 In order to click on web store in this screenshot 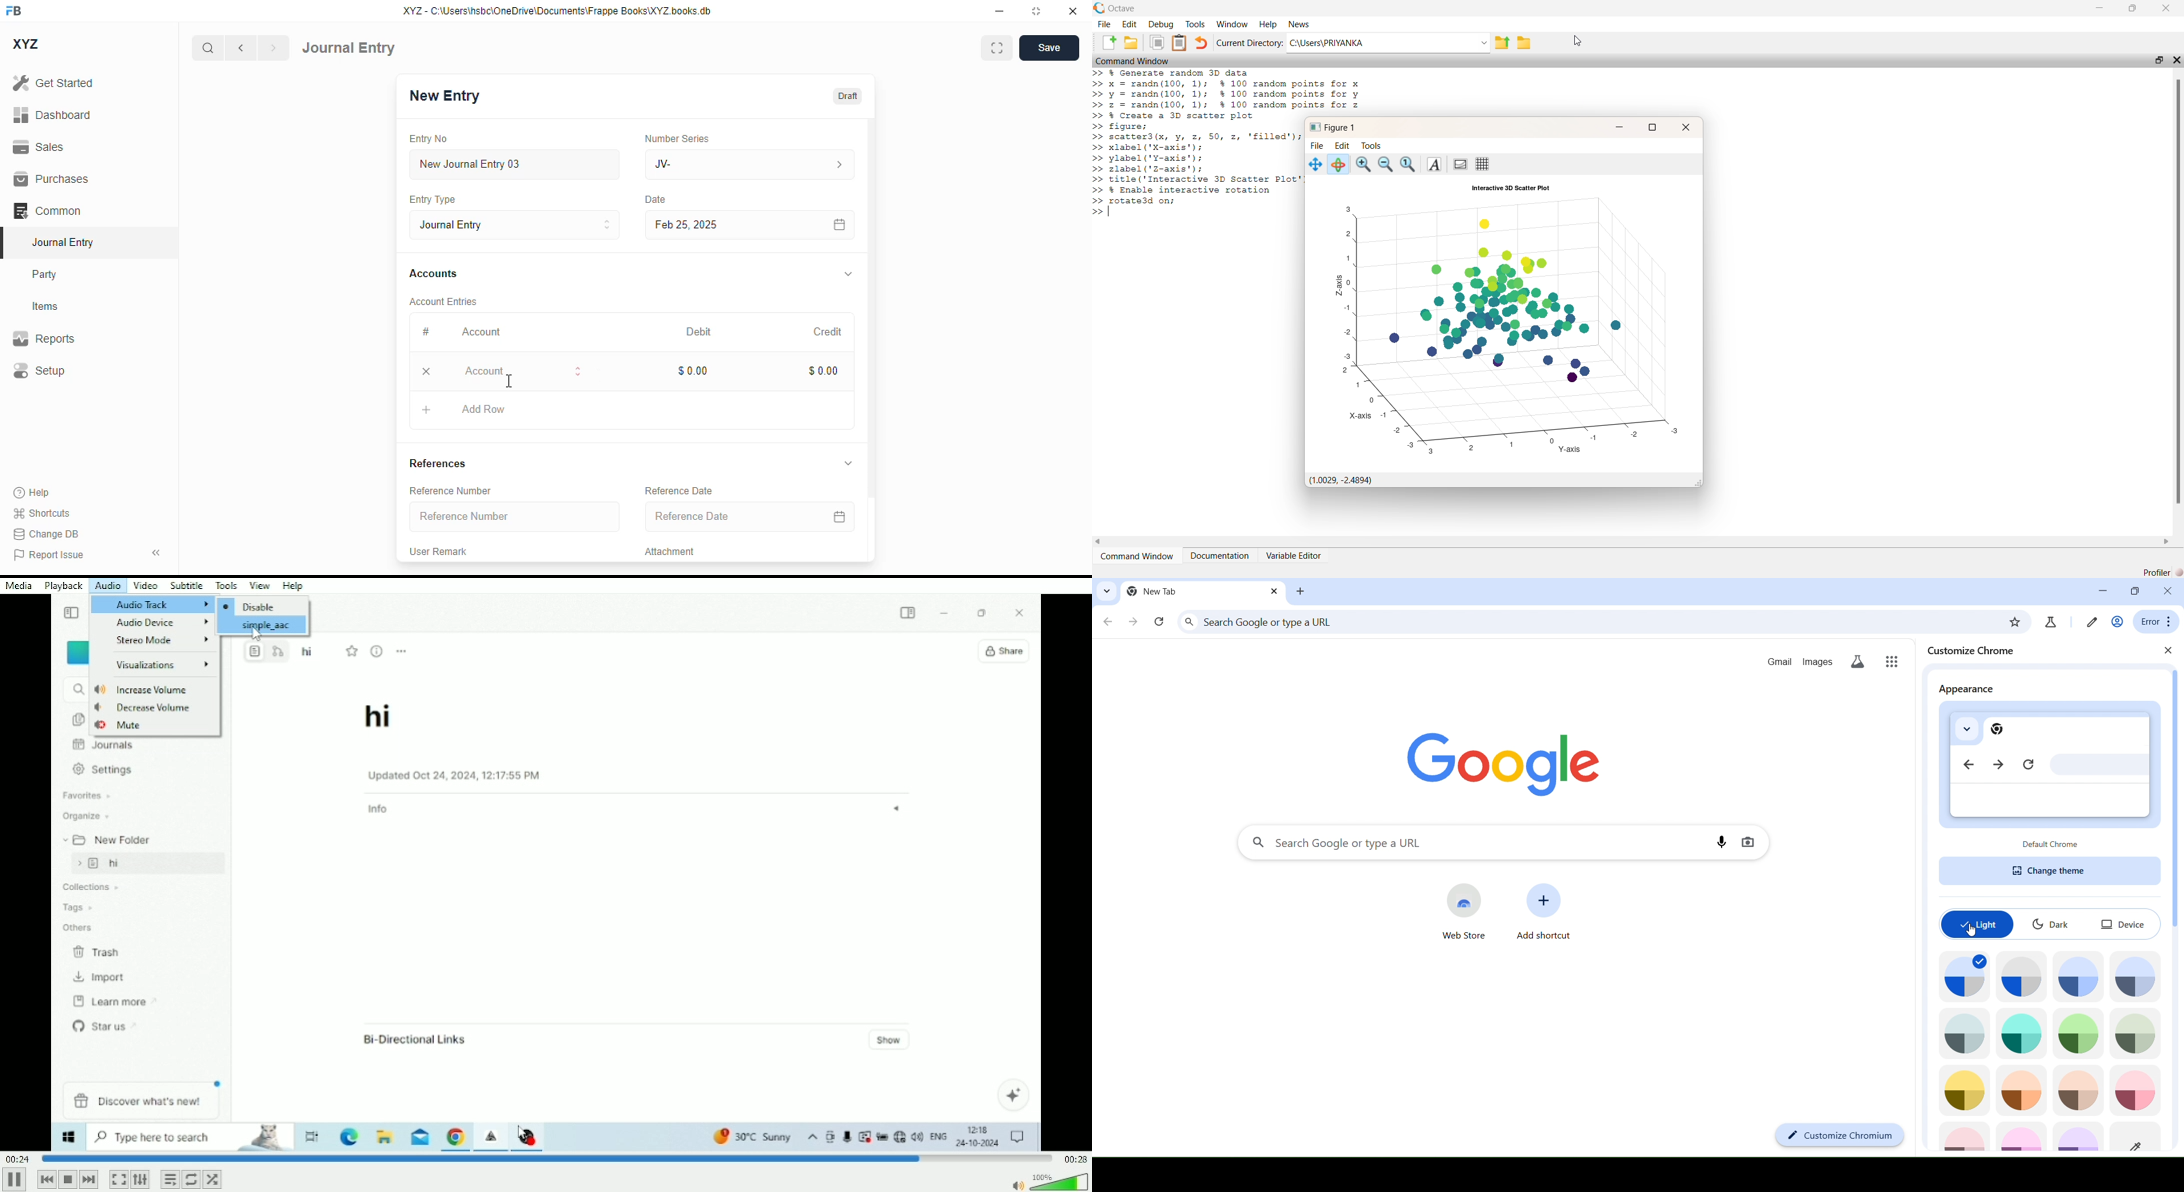, I will do `click(1466, 911)`.